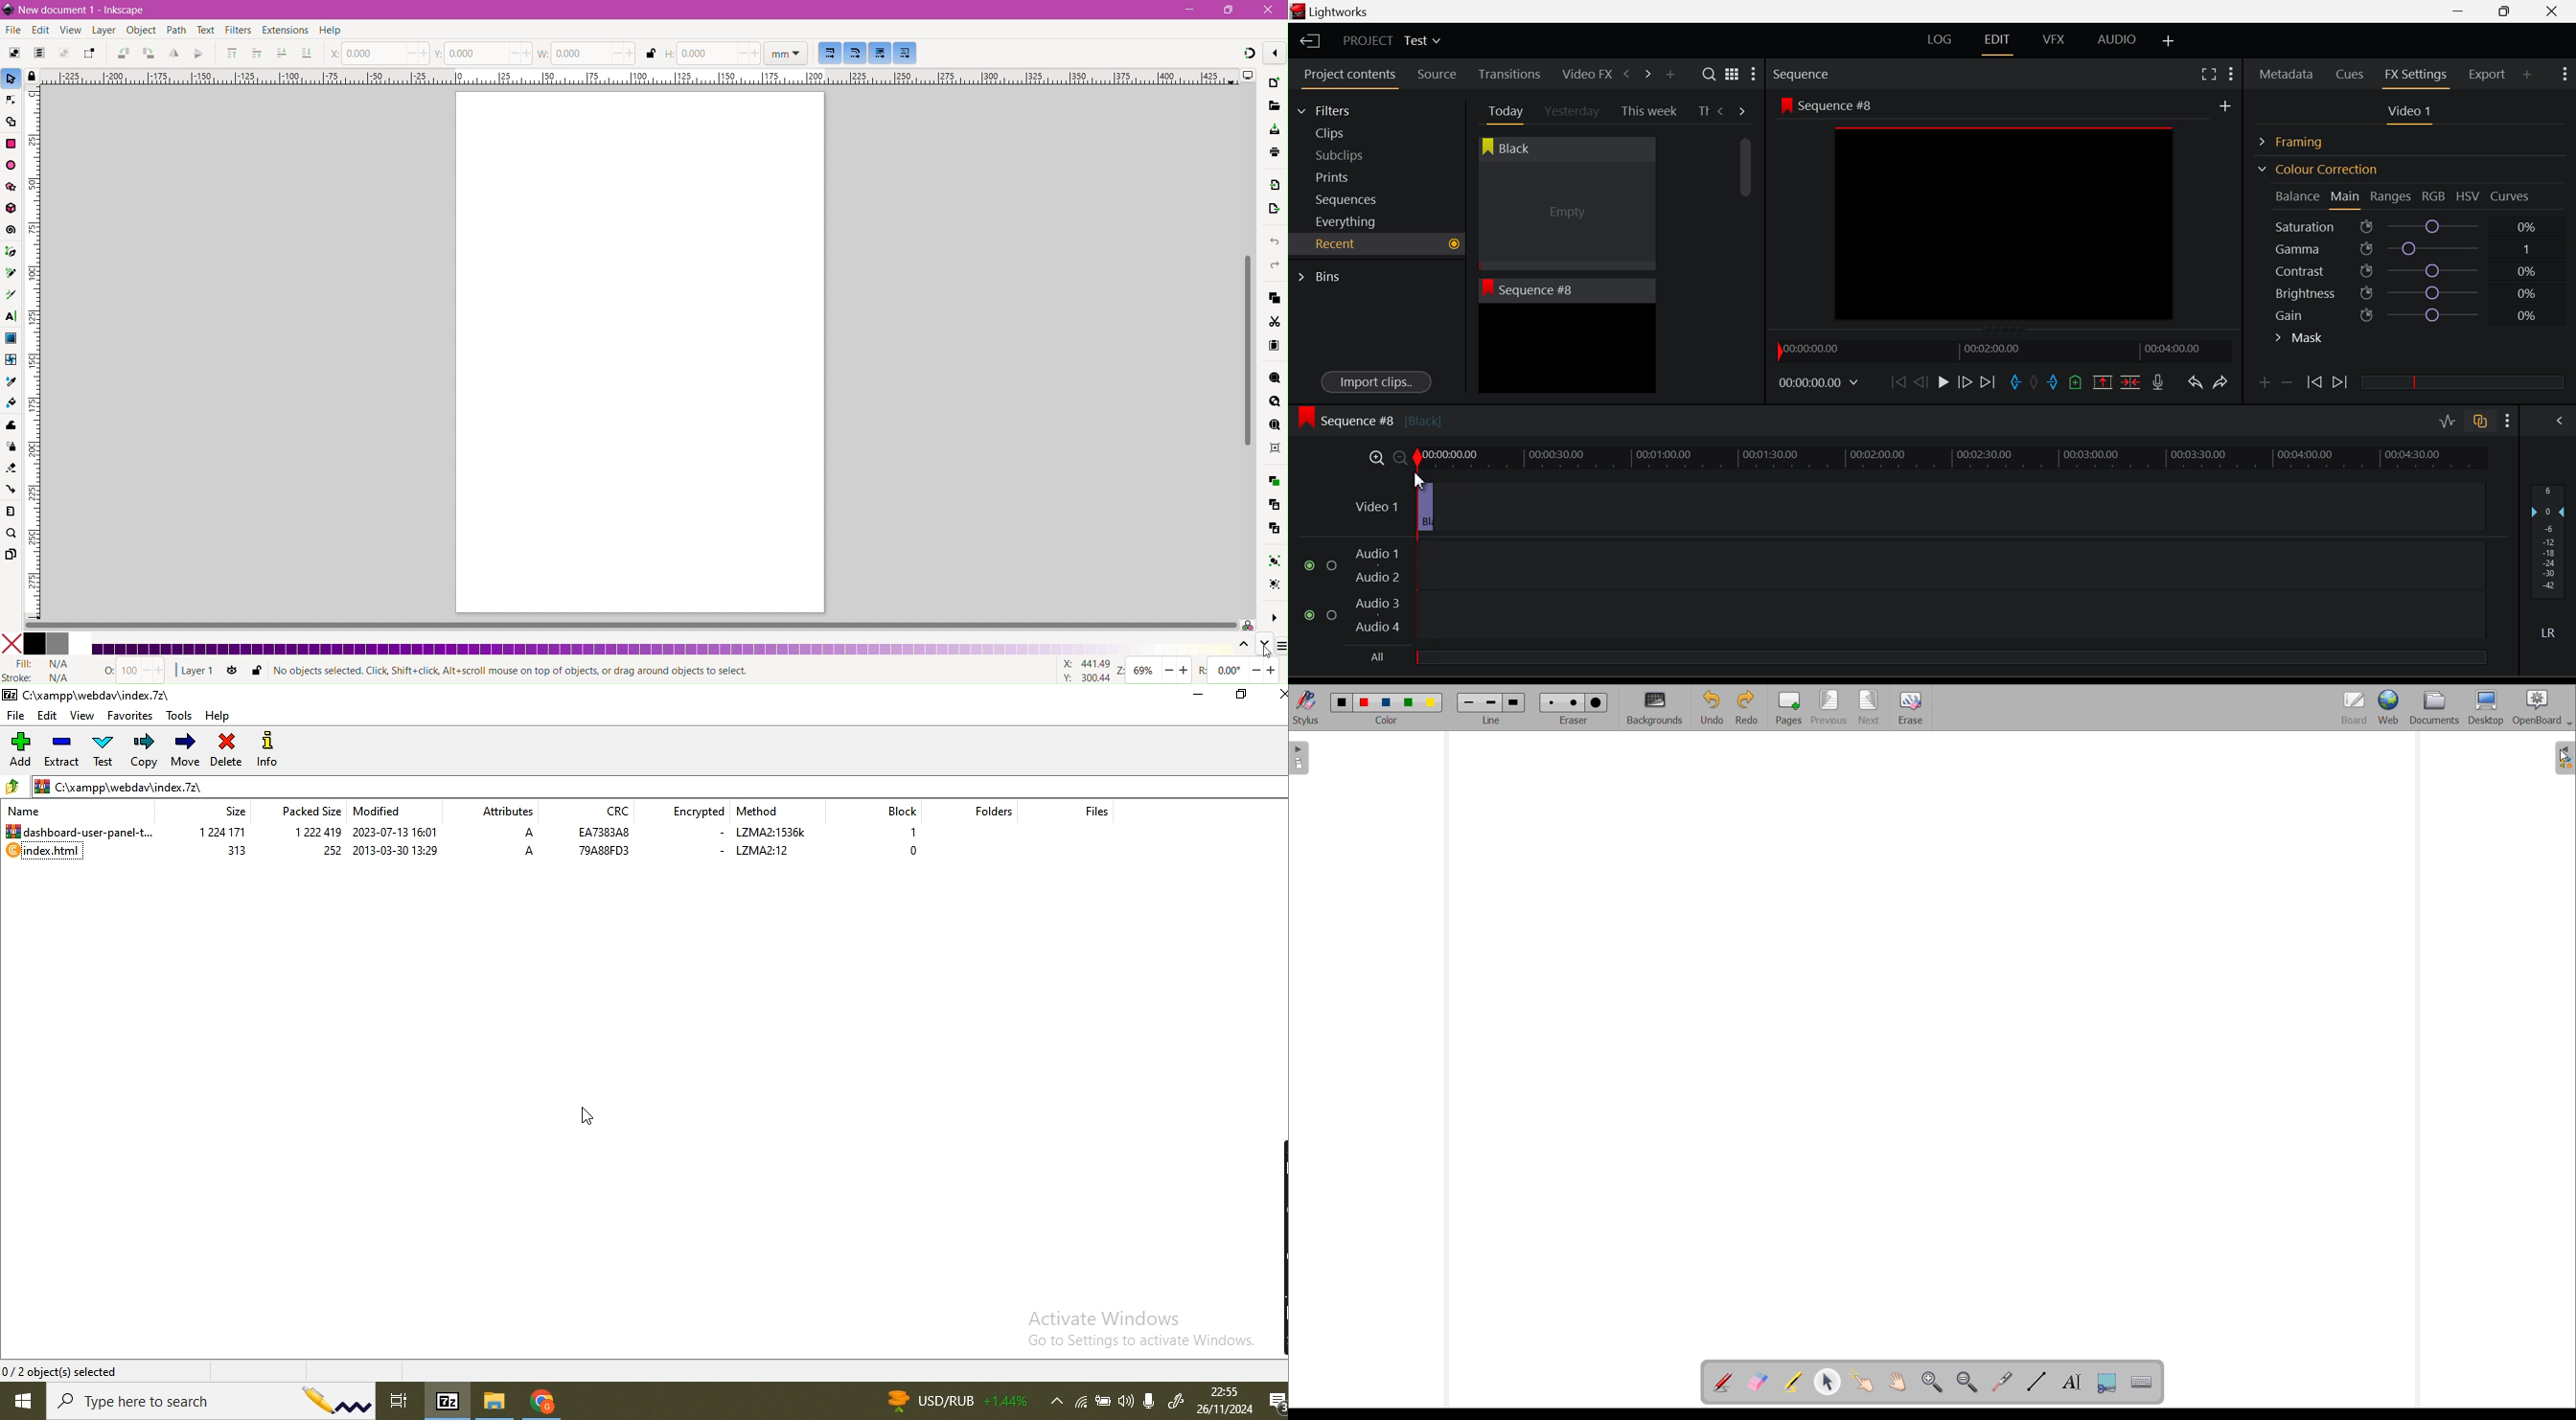  Describe the element at coordinates (1237, 669) in the screenshot. I see `zoom` at that location.